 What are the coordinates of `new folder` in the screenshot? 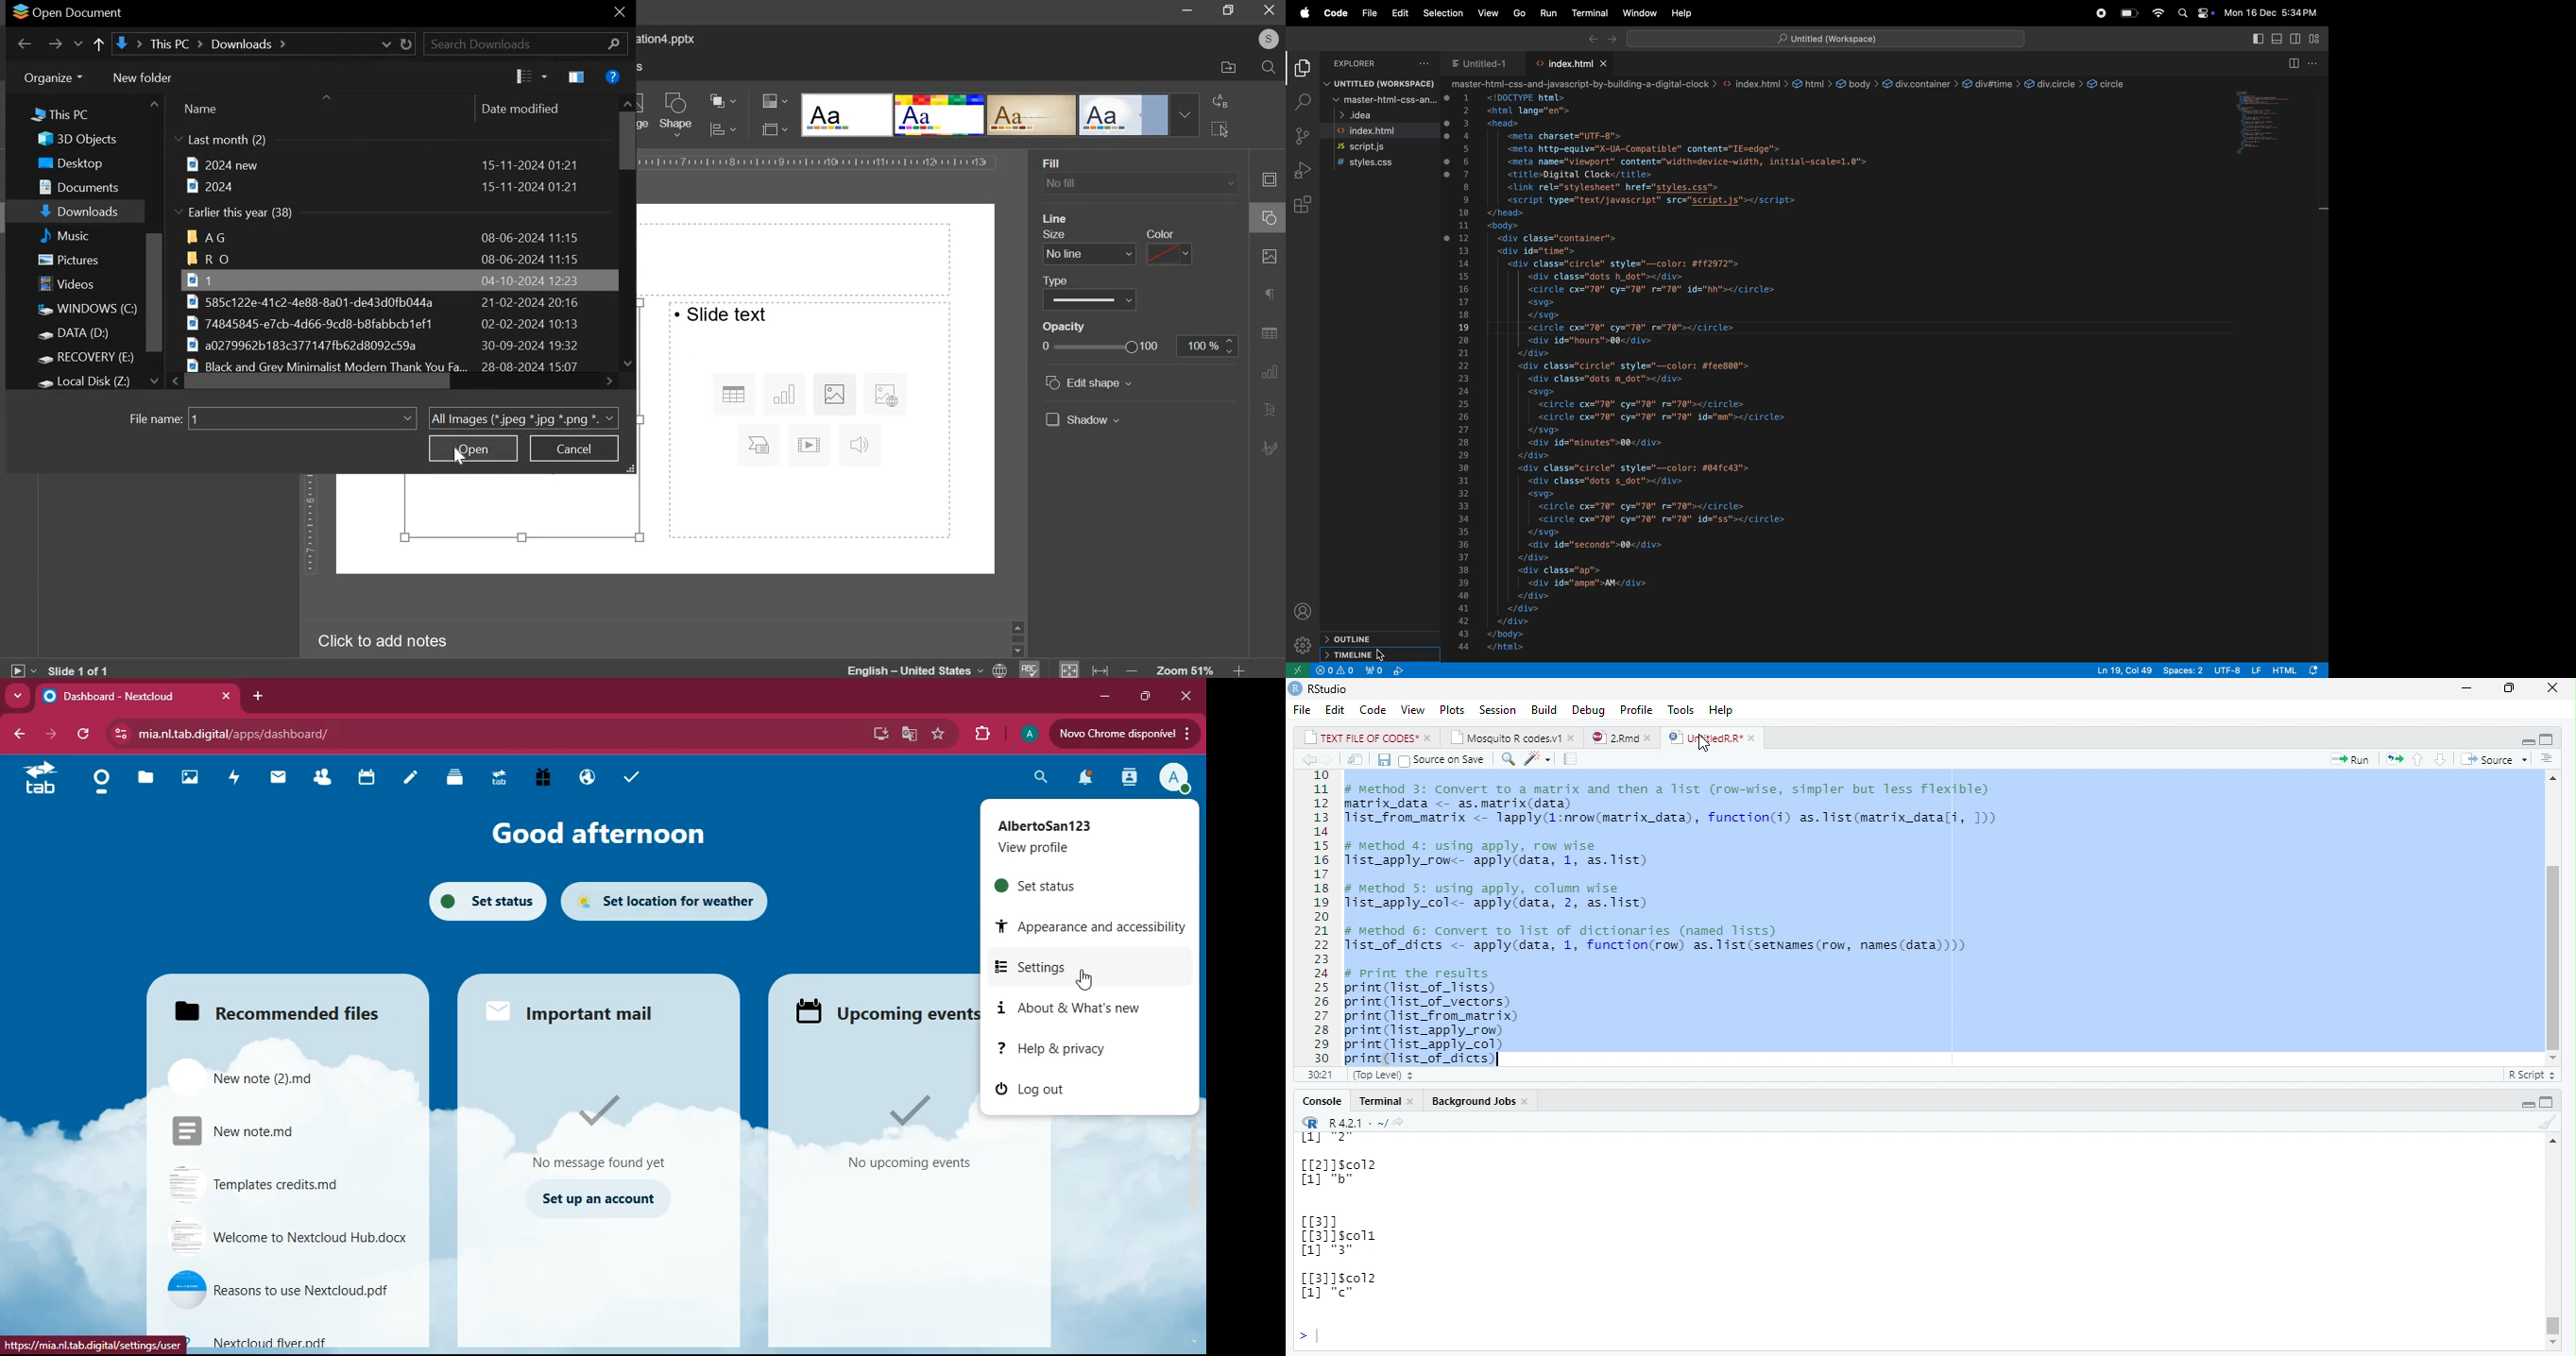 It's located at (144, 77).